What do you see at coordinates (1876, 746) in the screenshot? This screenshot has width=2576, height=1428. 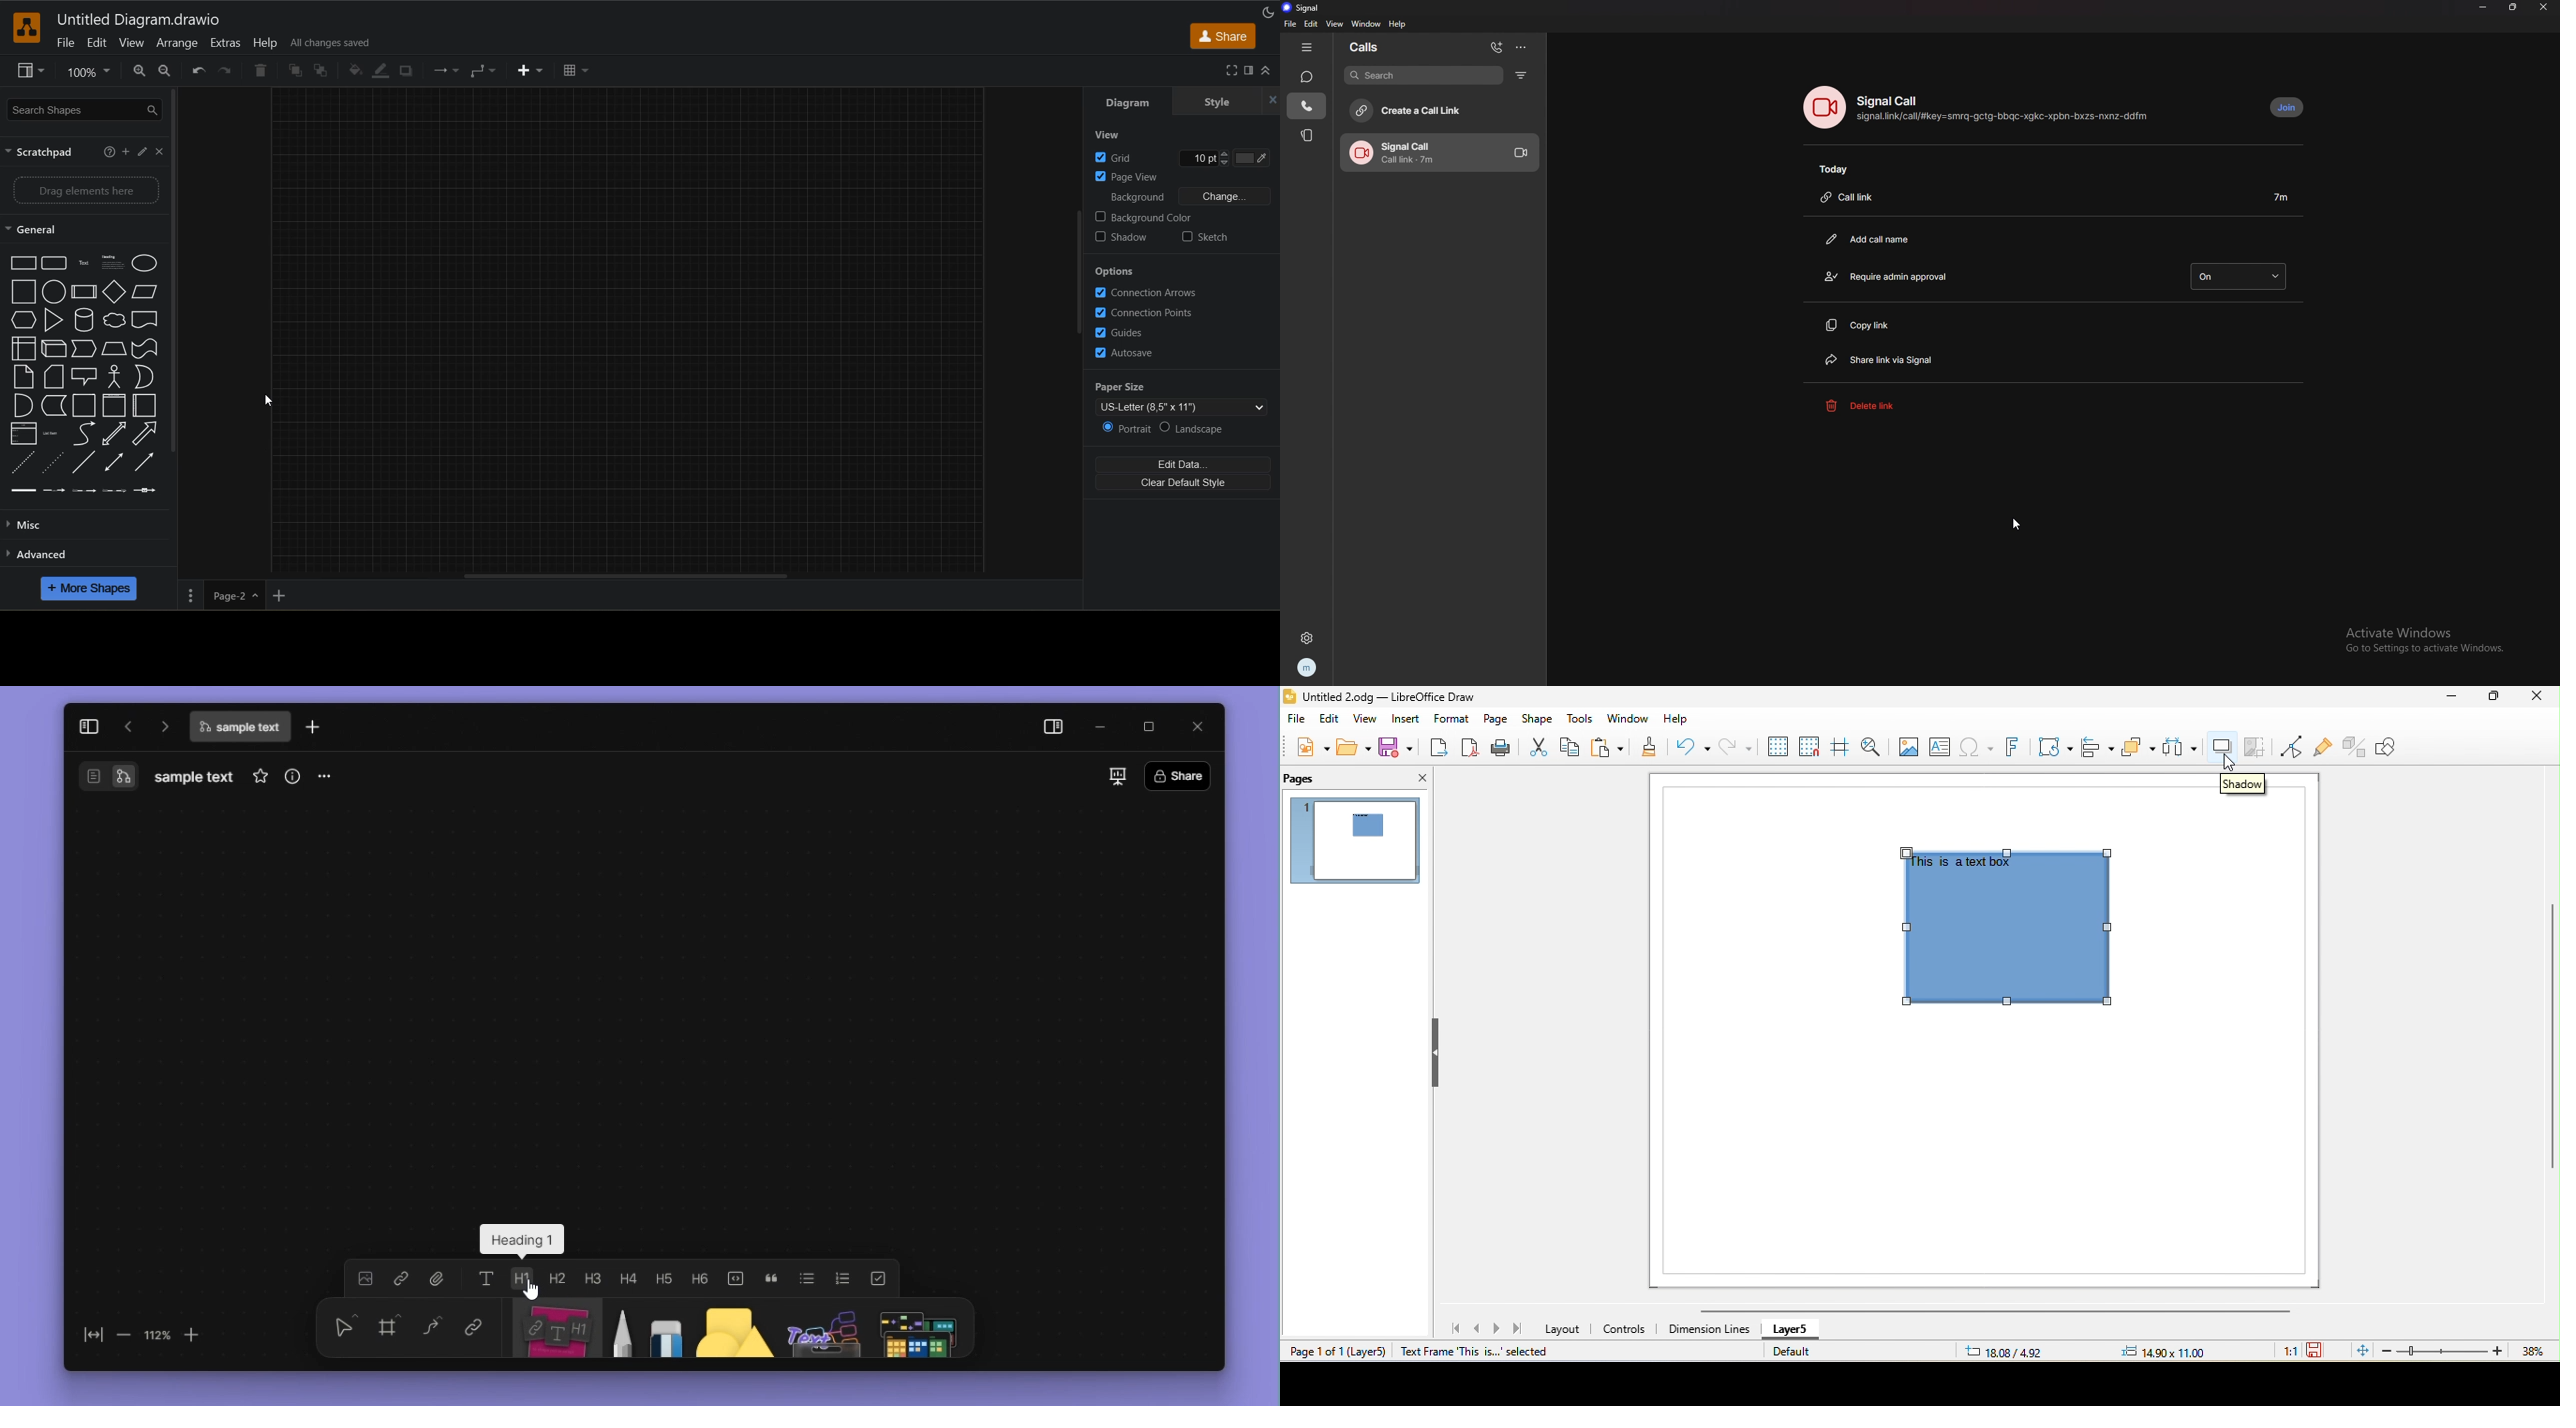 I see `zoom and pan` at bounding box center [1876, 746].